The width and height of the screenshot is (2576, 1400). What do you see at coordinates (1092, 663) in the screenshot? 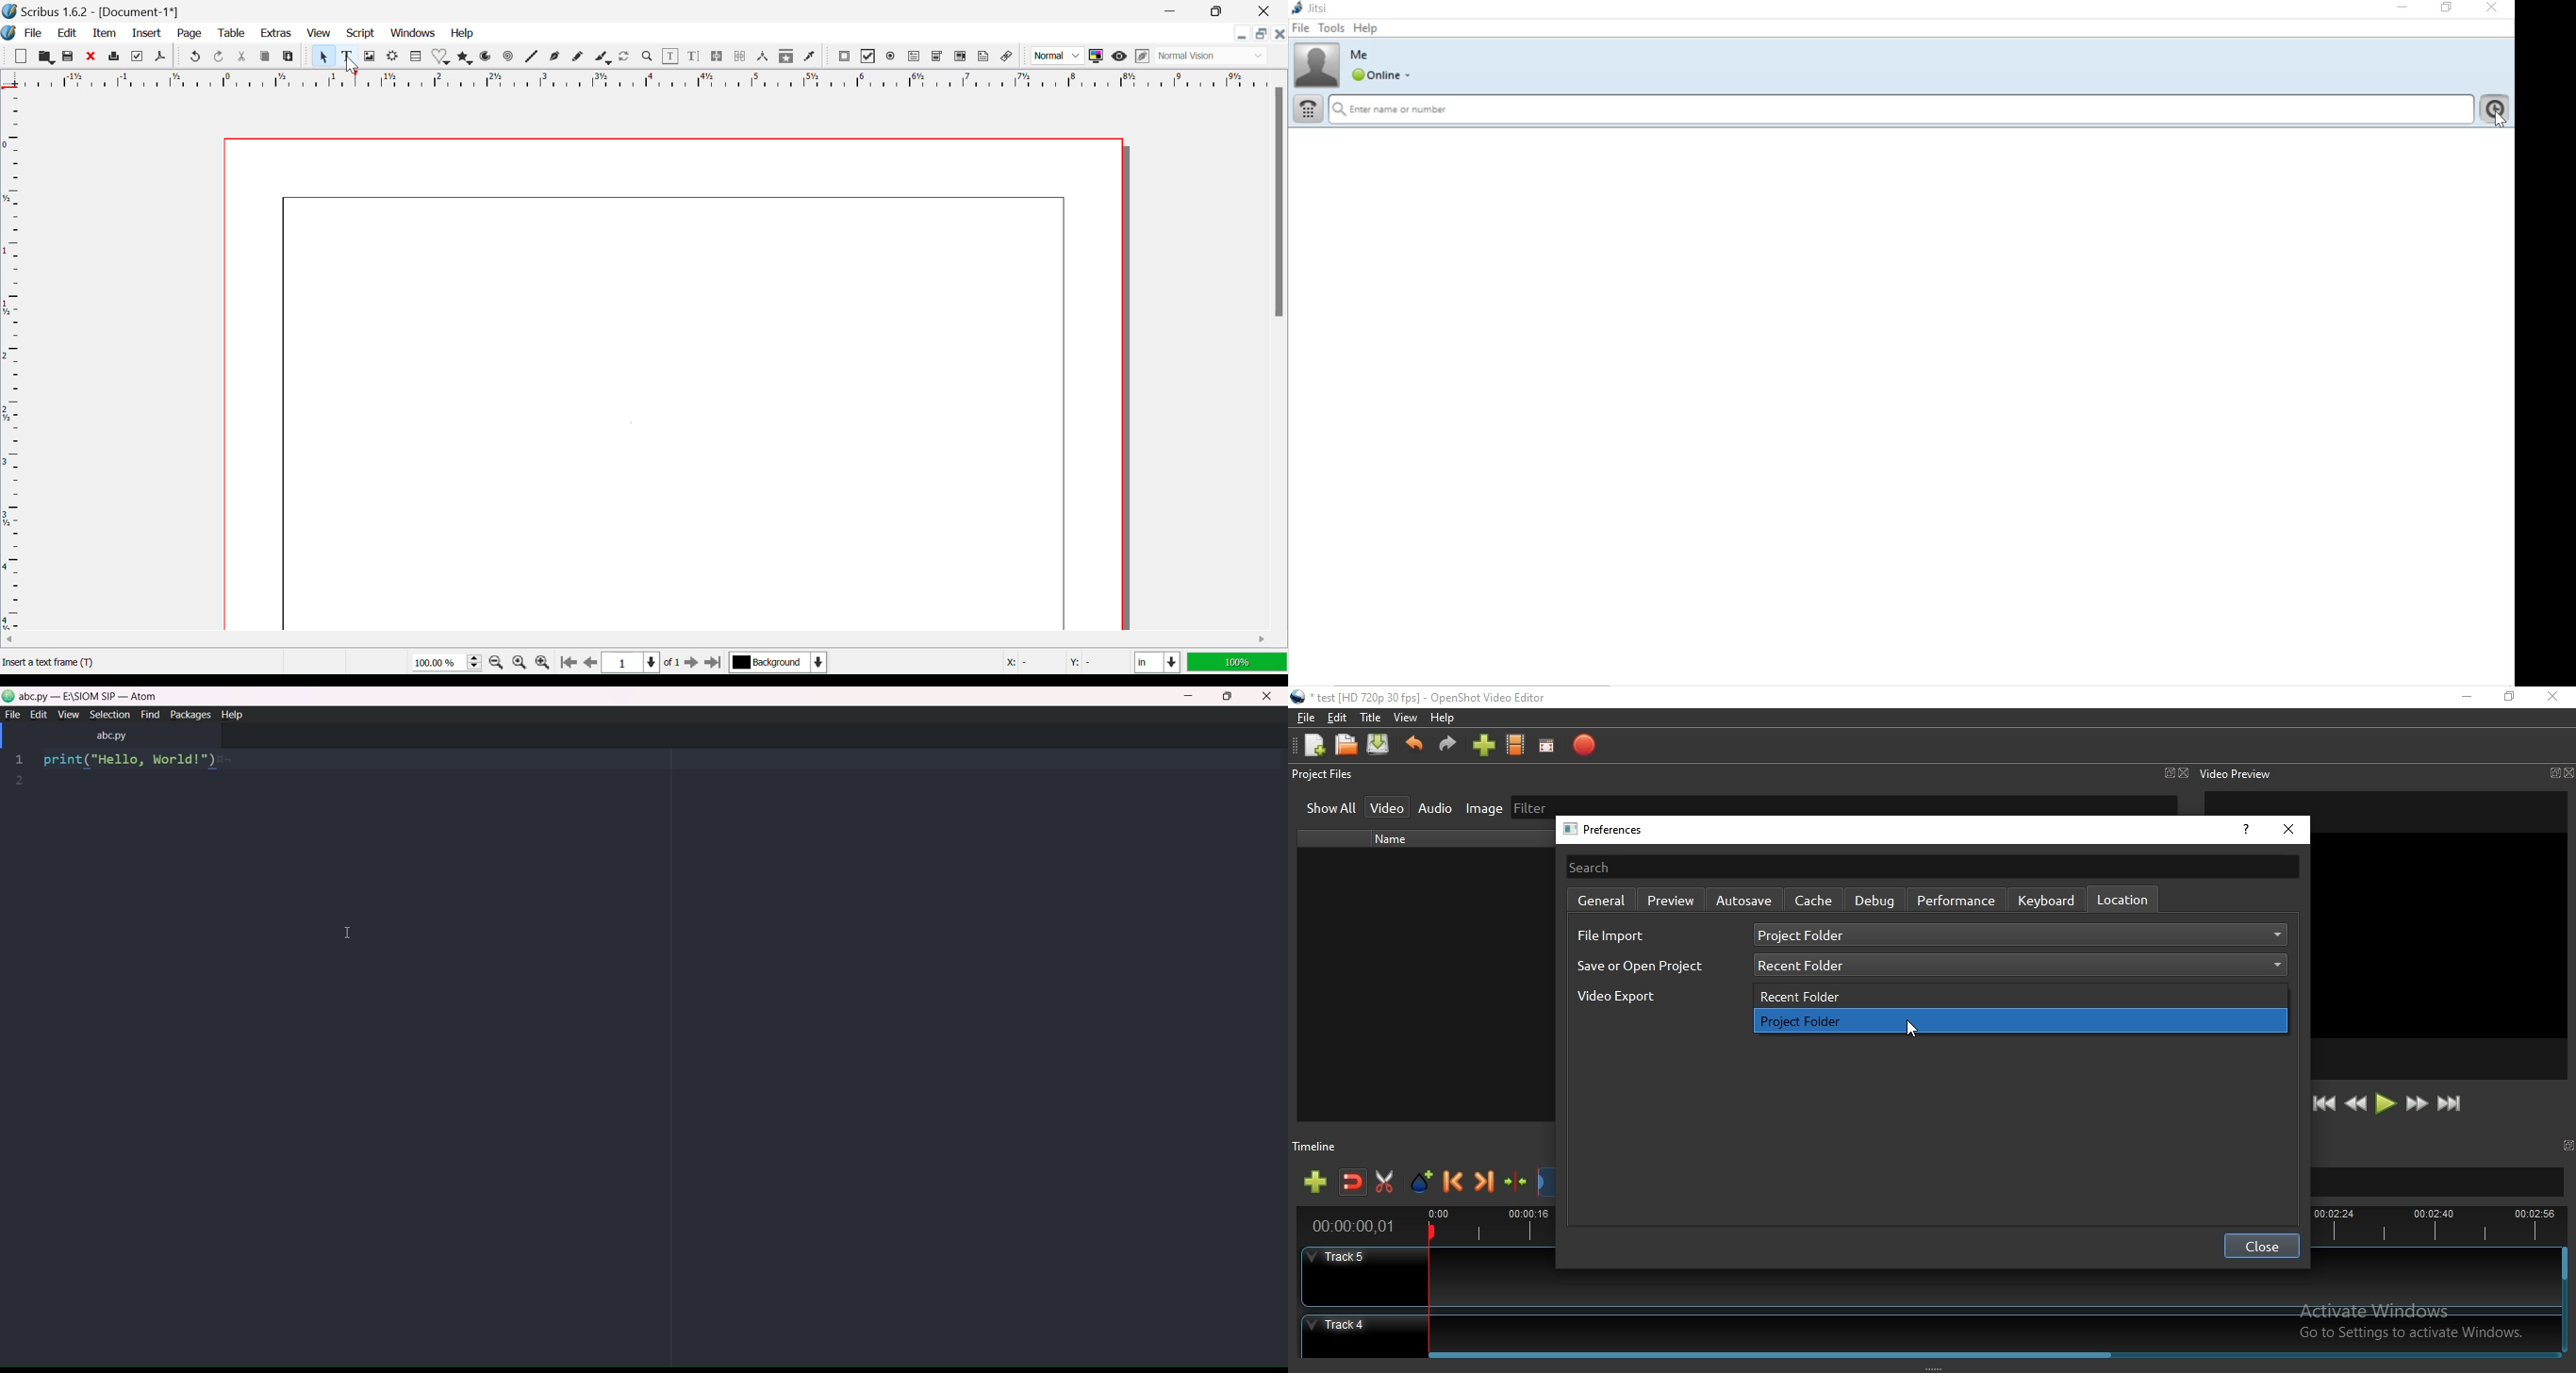
I see `Y: -` at bounding box center [1092, 663].